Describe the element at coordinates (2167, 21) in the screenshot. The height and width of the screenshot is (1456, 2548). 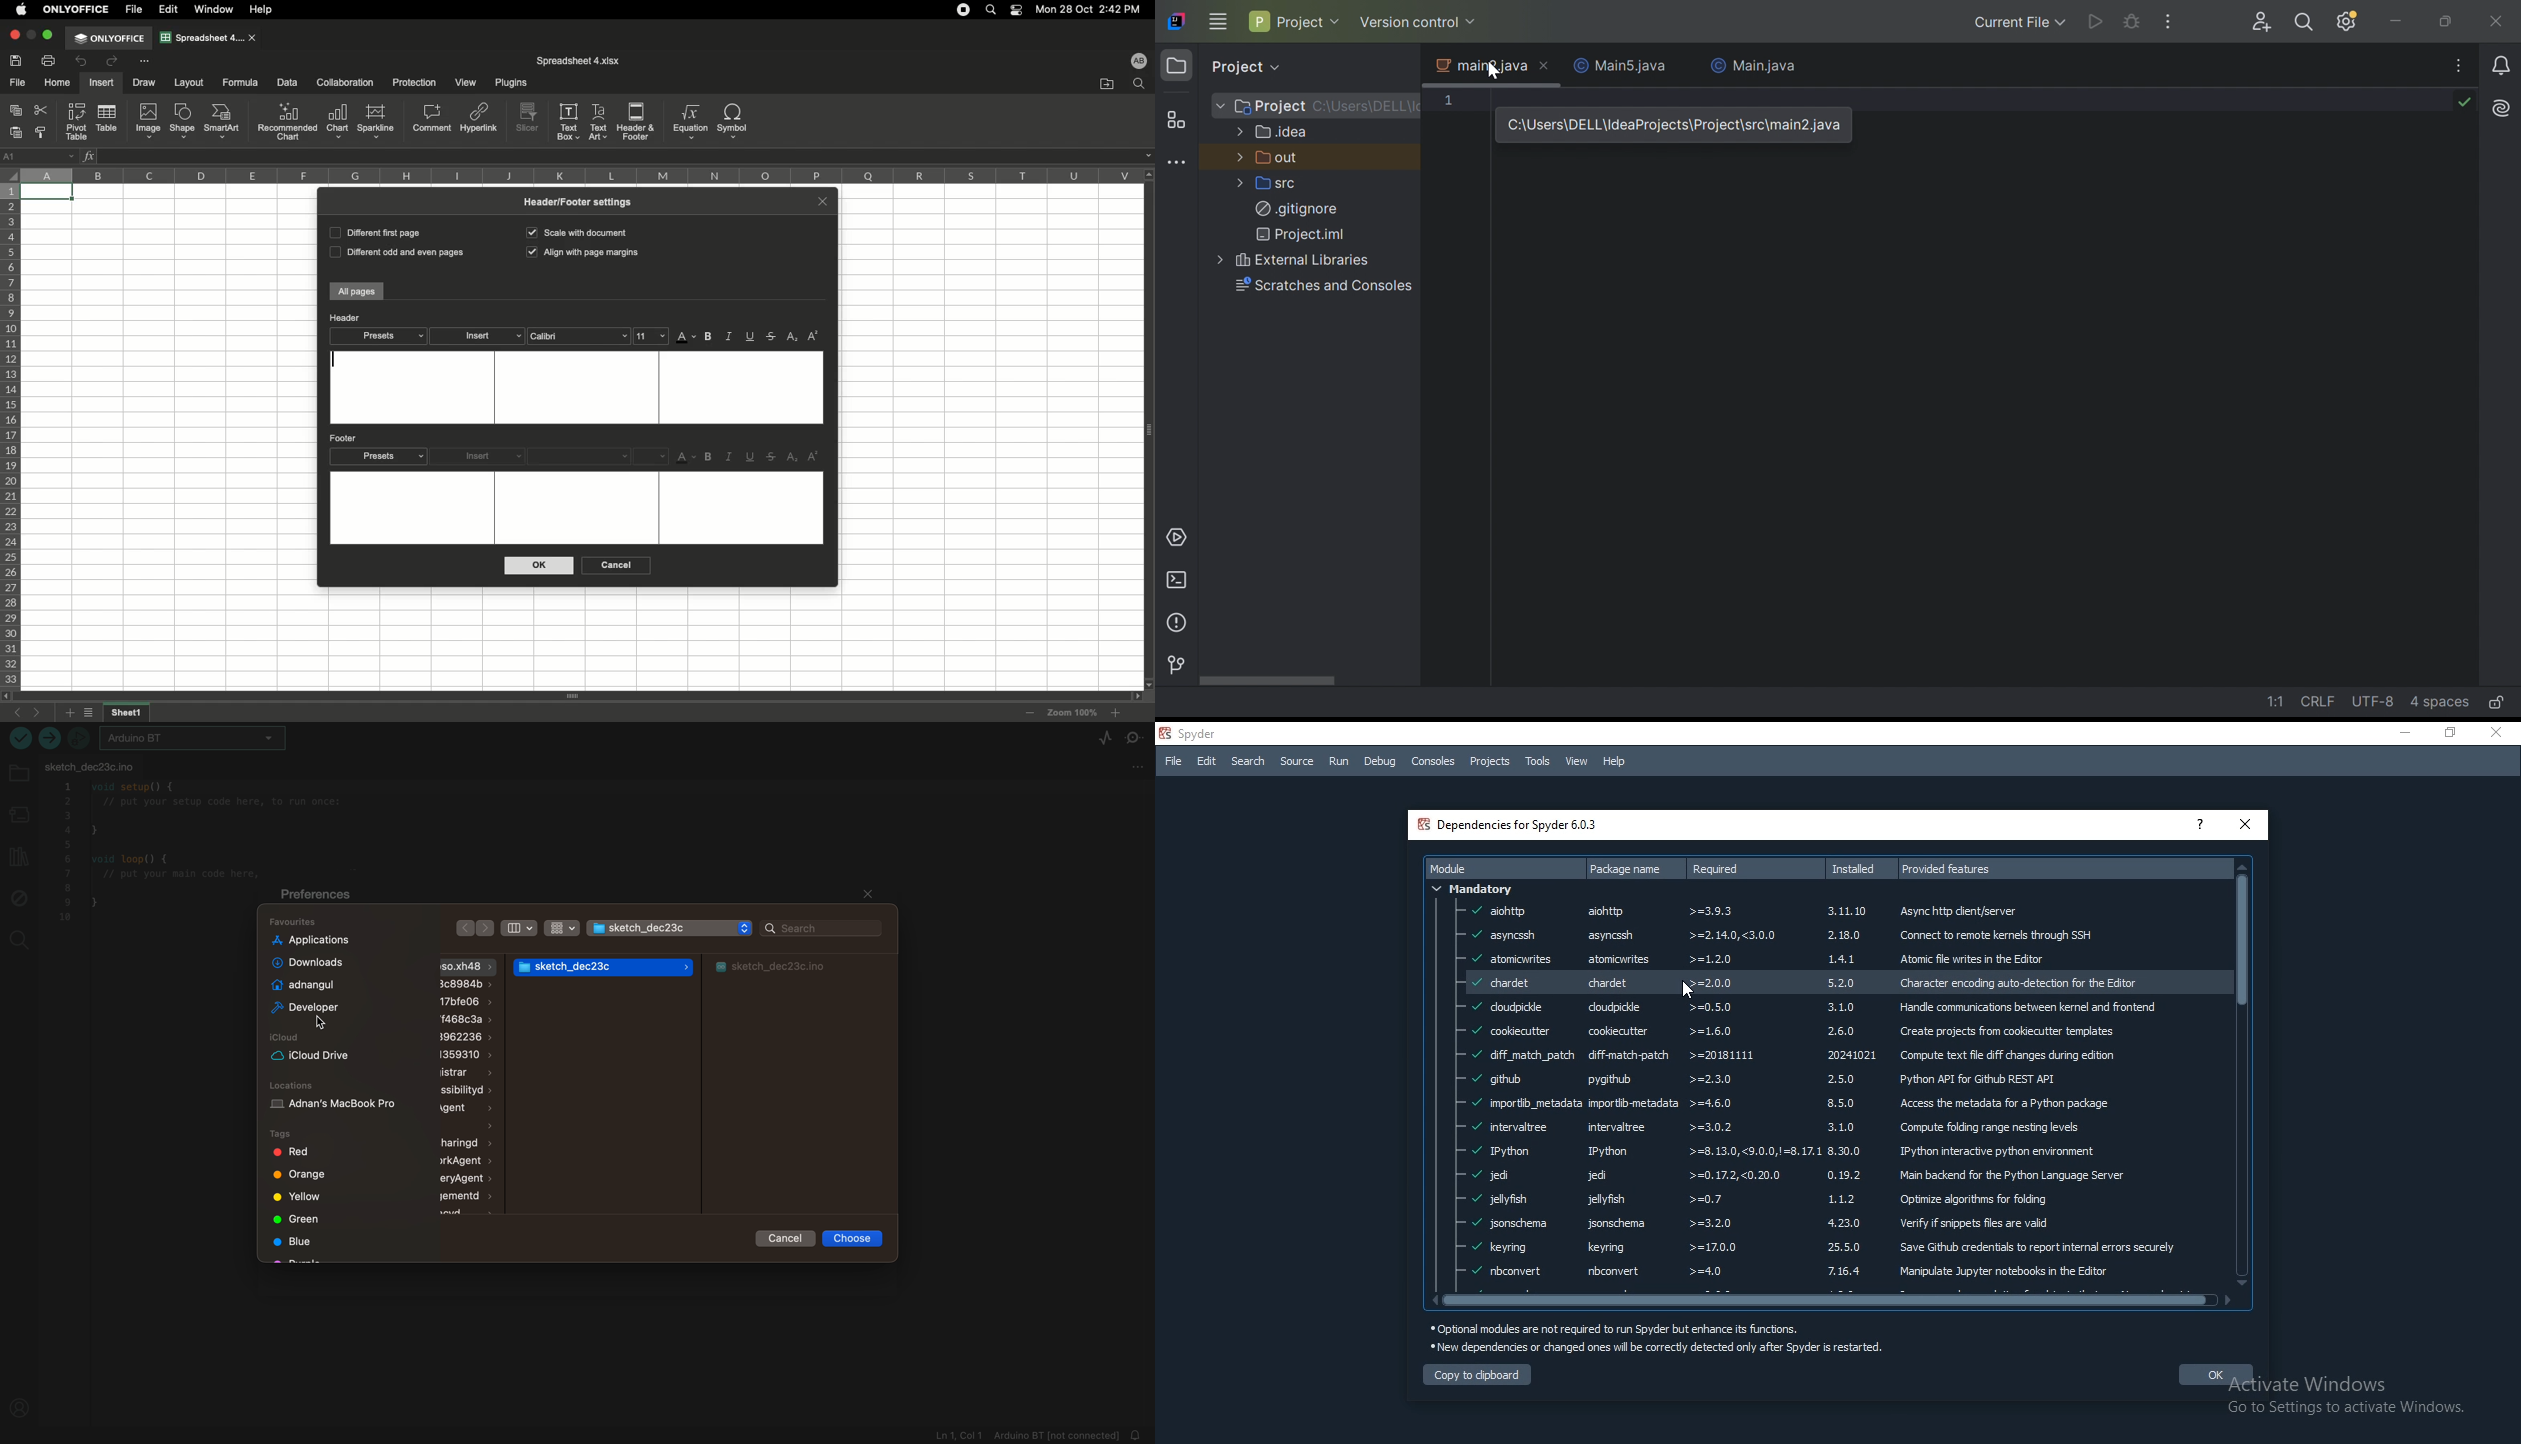
I see `More Actions` at that location.